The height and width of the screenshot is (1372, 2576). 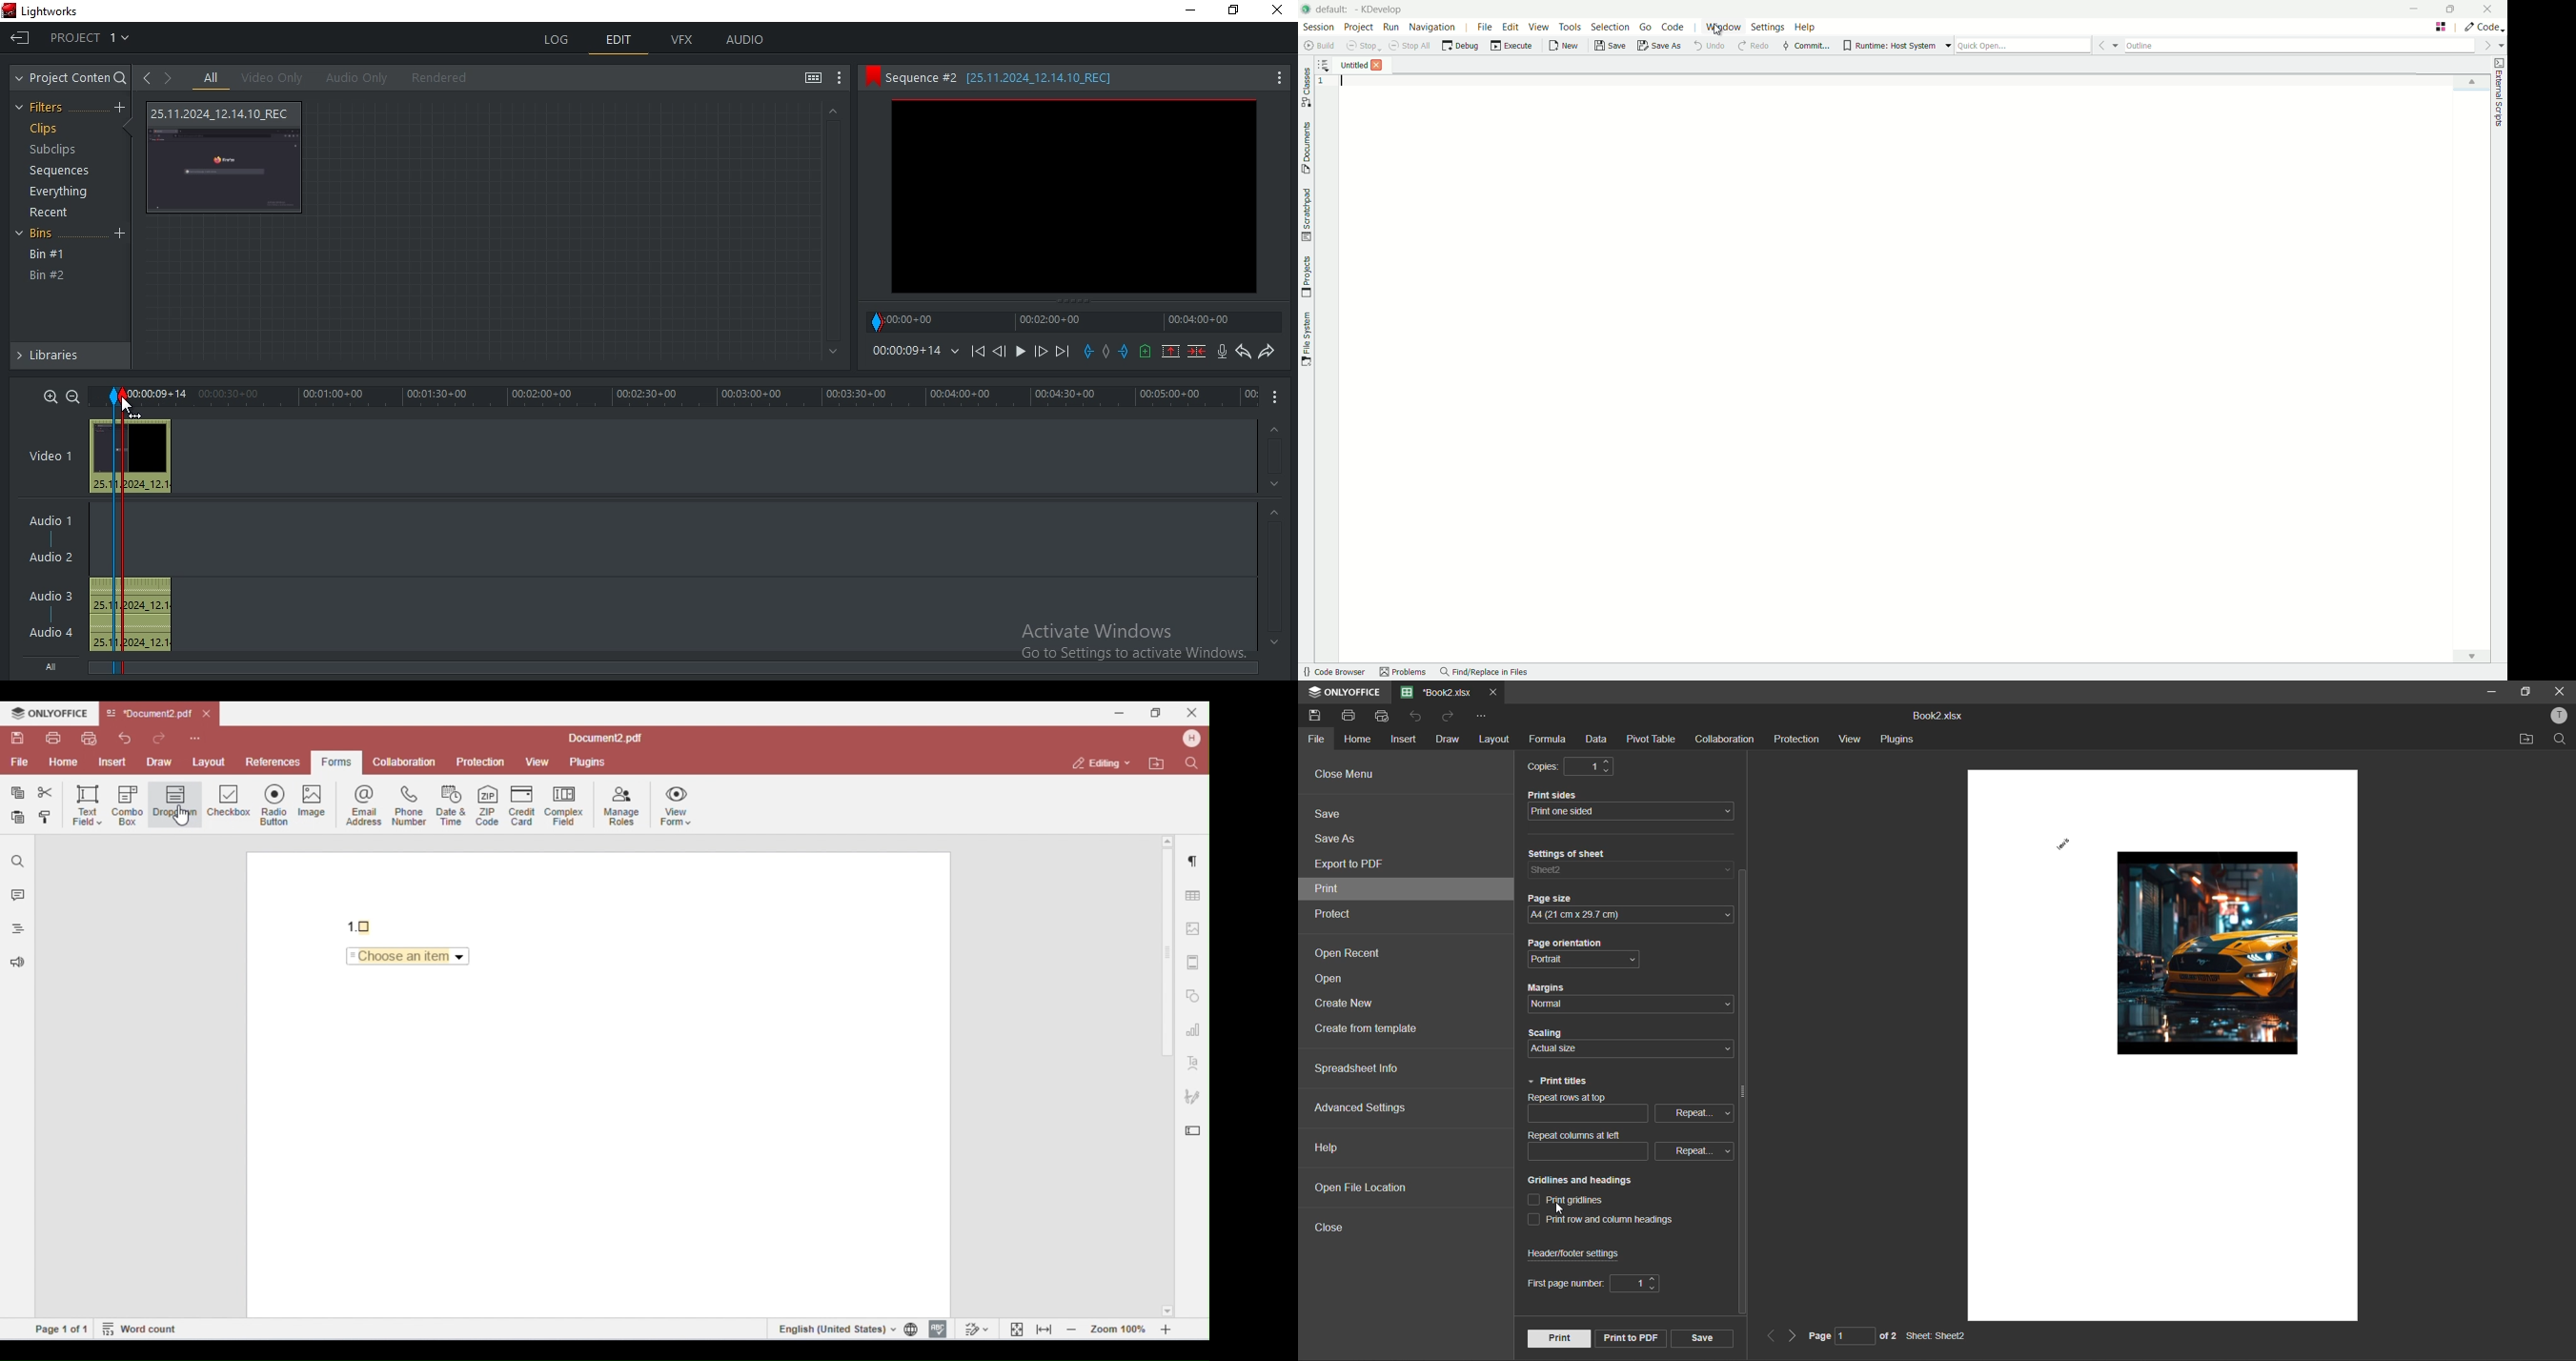 What do you see at coordinates (1445, 742) in the screenshot?
I see `draw` at bounding box center [1445, 742].